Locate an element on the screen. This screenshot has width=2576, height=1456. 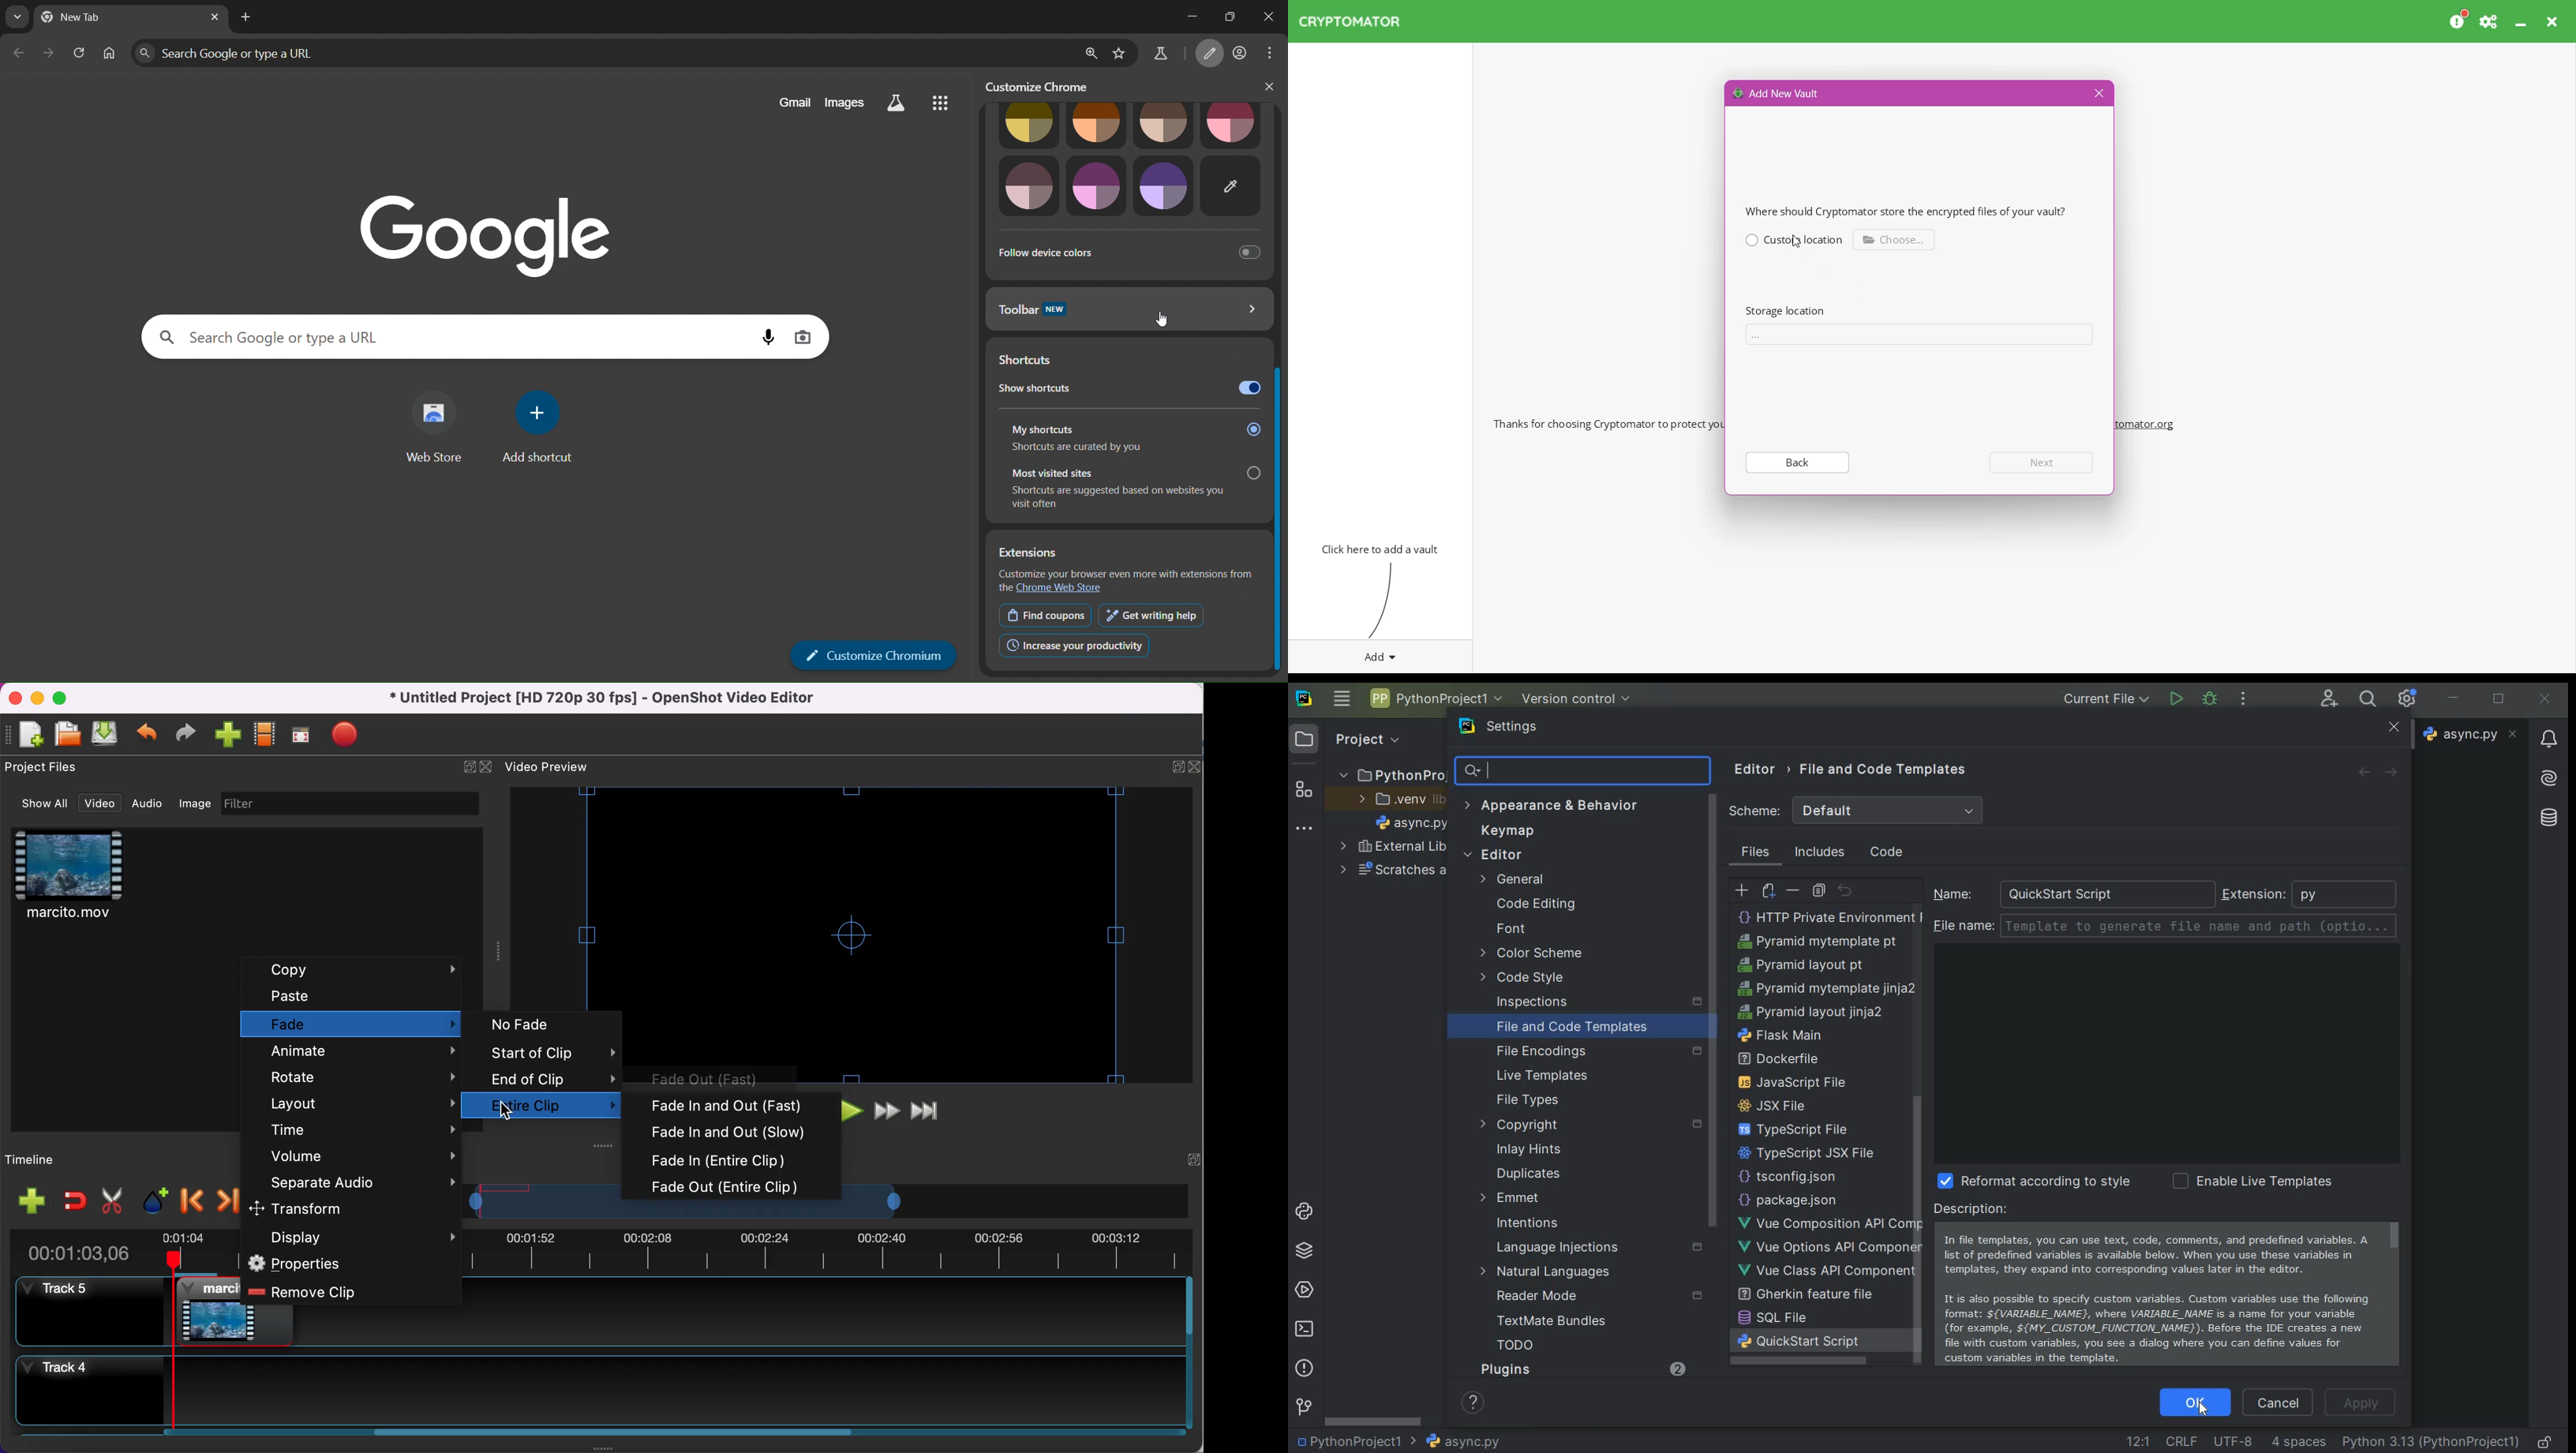
notifications is located at coordinates (2547, 739).